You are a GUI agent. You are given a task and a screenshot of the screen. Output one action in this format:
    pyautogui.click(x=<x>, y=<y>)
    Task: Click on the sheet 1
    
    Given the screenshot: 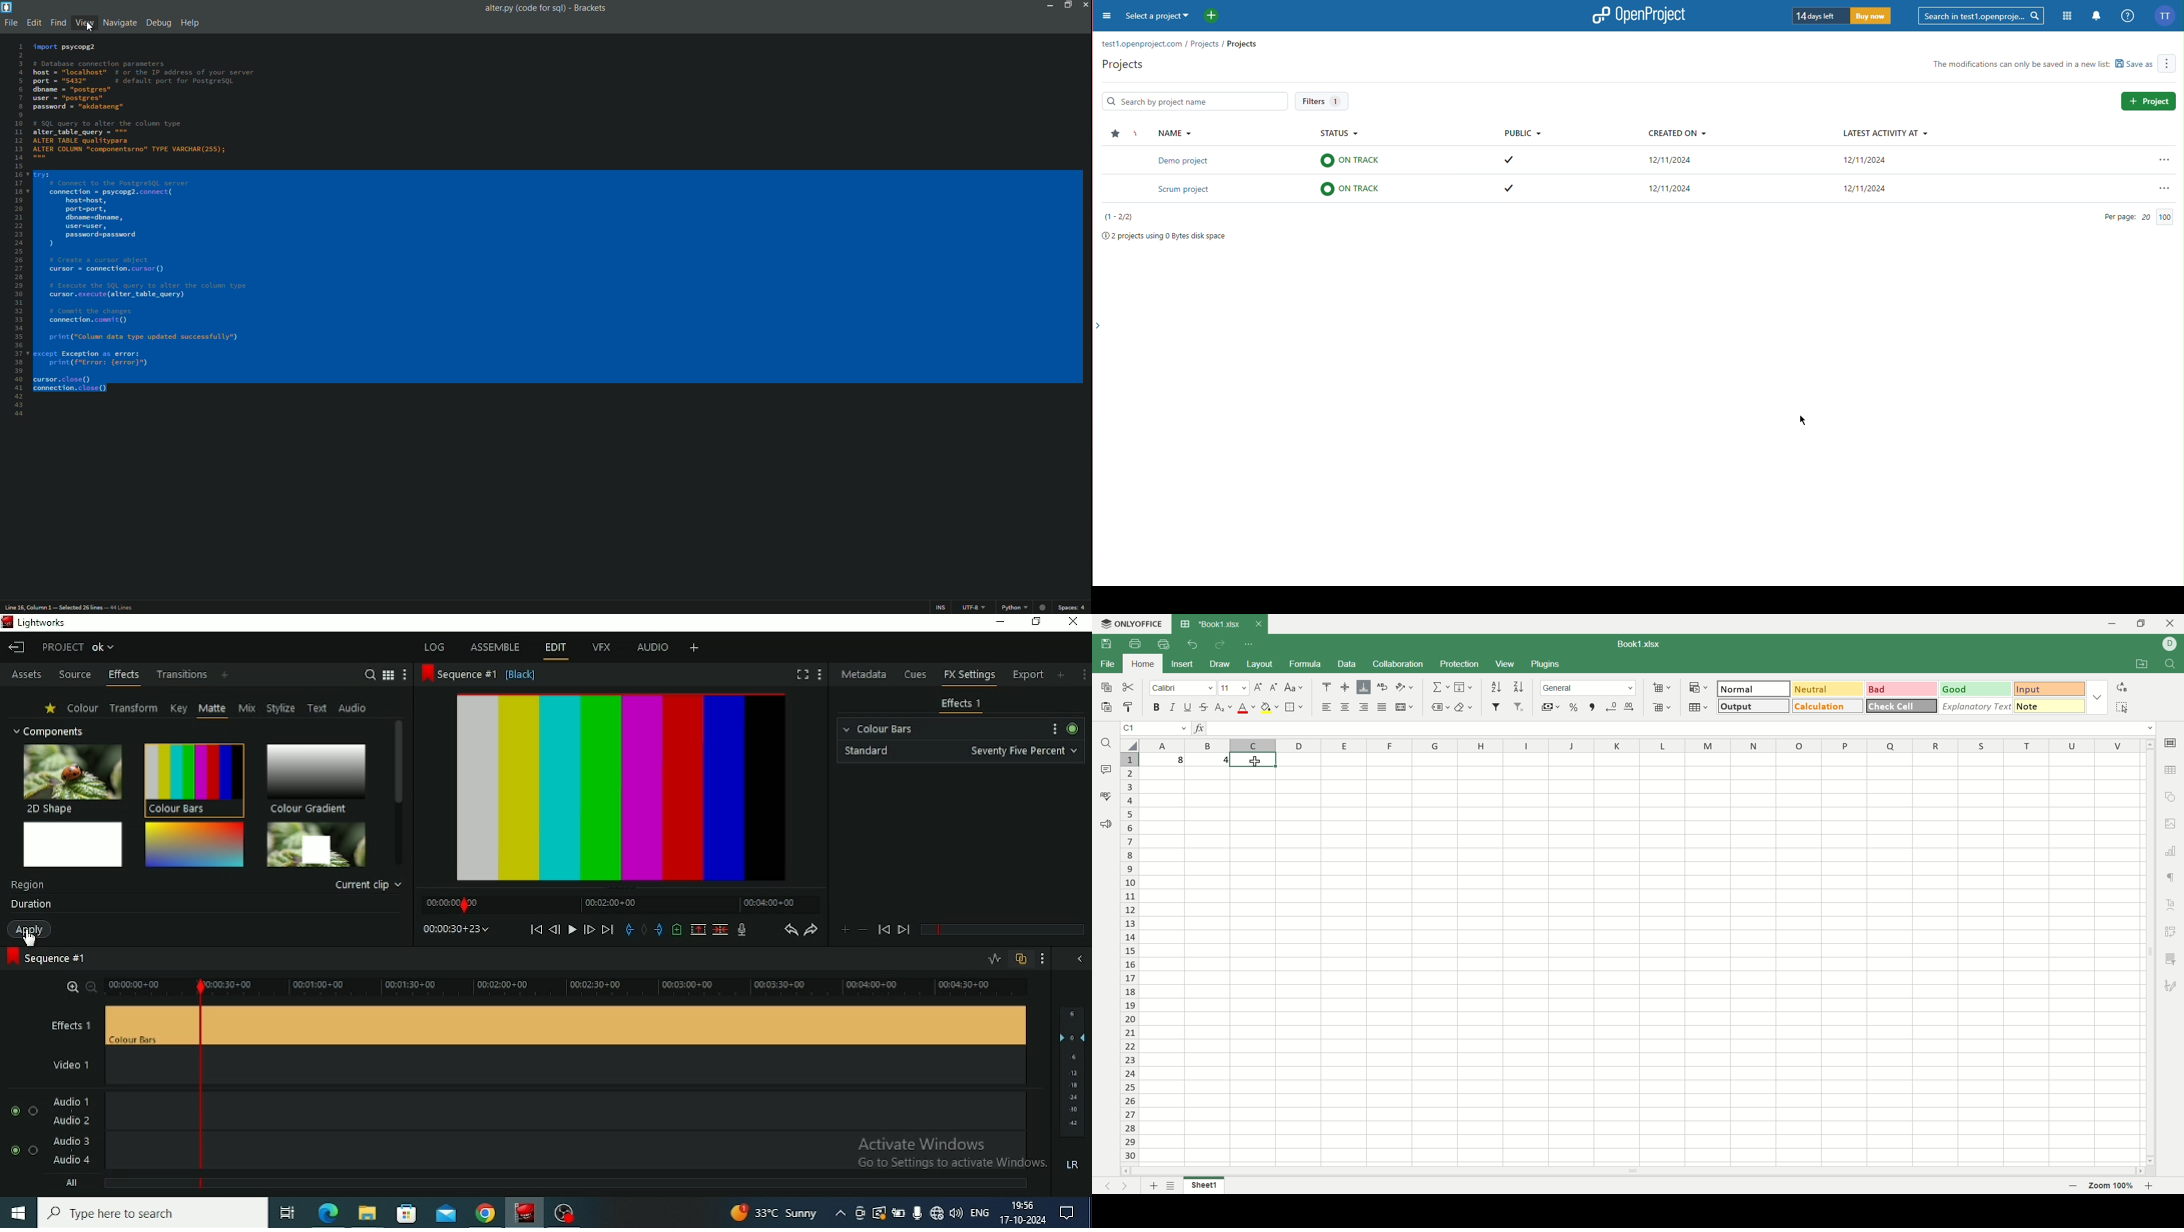 What is the action you would take?
    pyautogui.click(x=1204, y=1185)
    